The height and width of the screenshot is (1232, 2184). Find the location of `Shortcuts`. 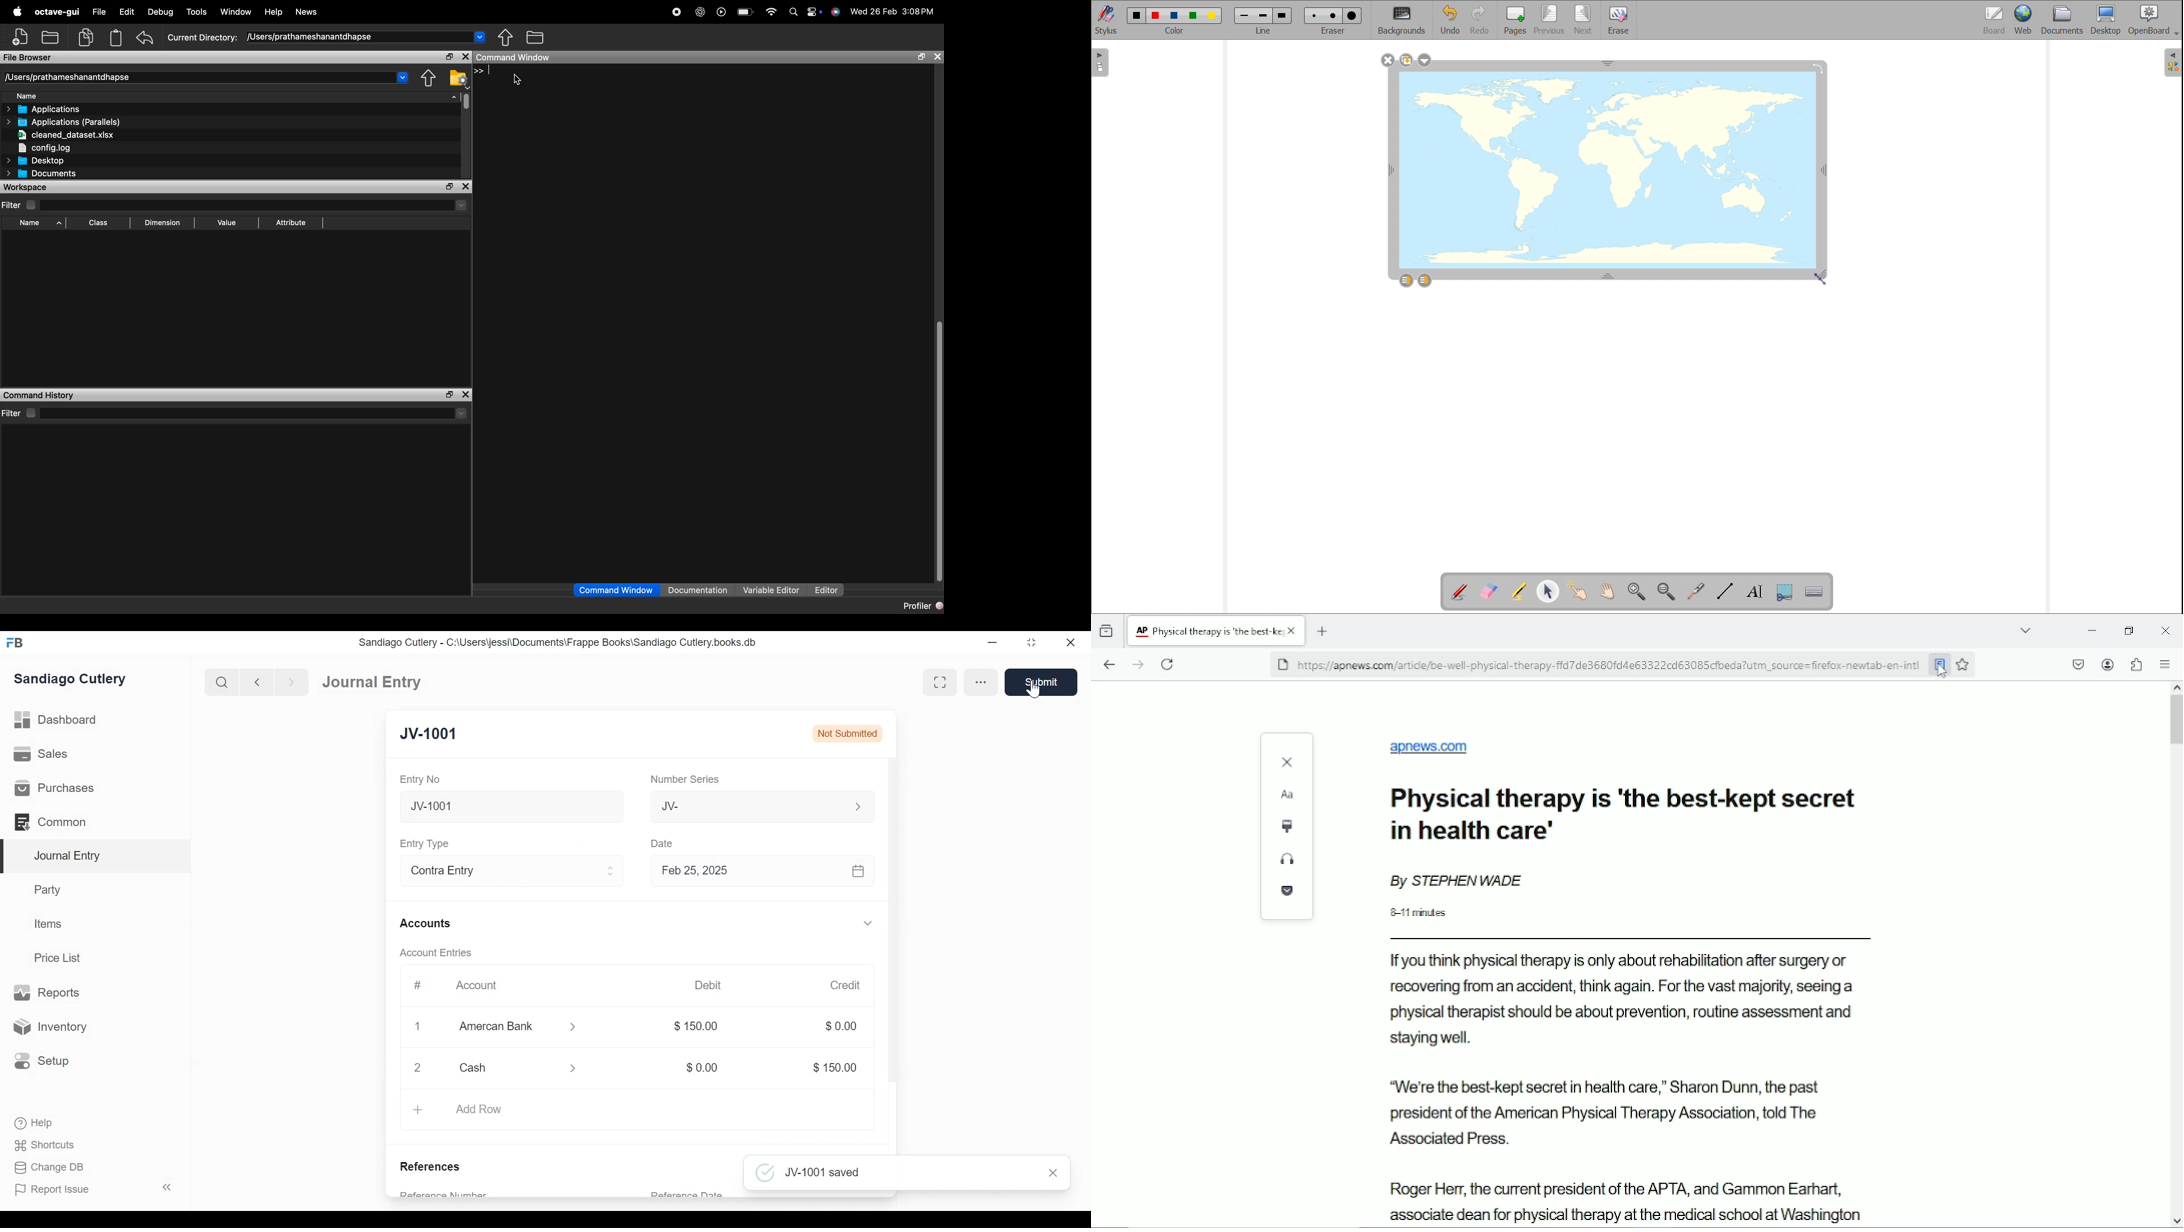

Shortcuts is located at coordinates (48, 1145).